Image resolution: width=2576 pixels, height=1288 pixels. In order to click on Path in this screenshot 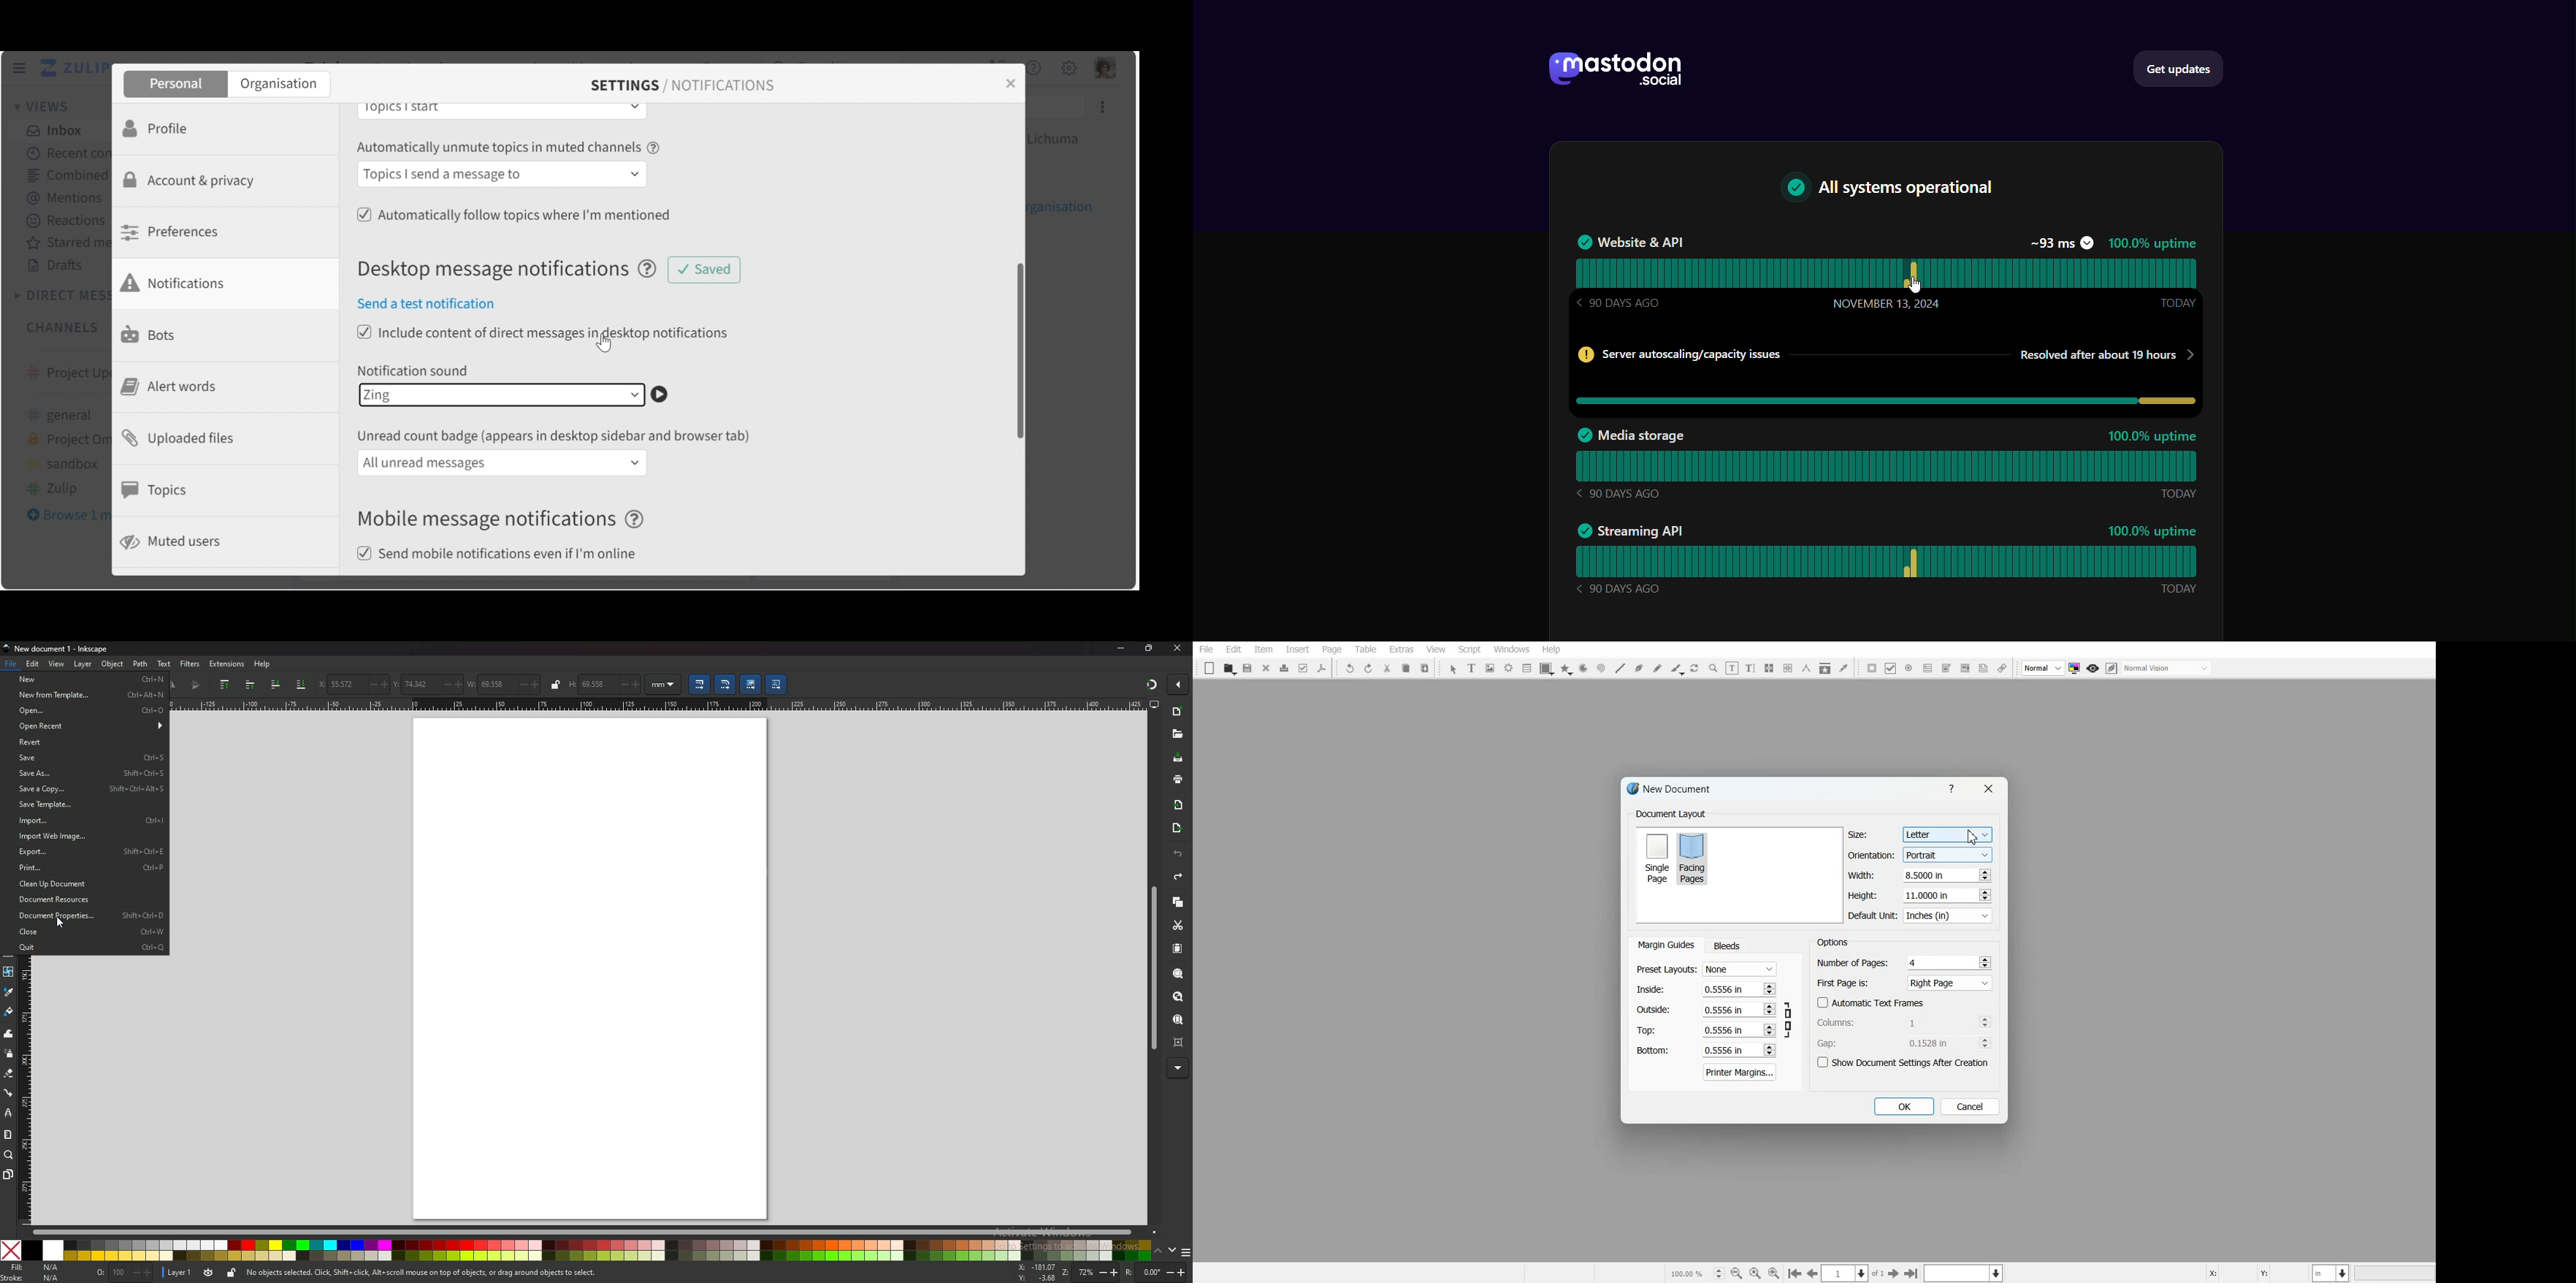, I will do `click(139, 663)`.